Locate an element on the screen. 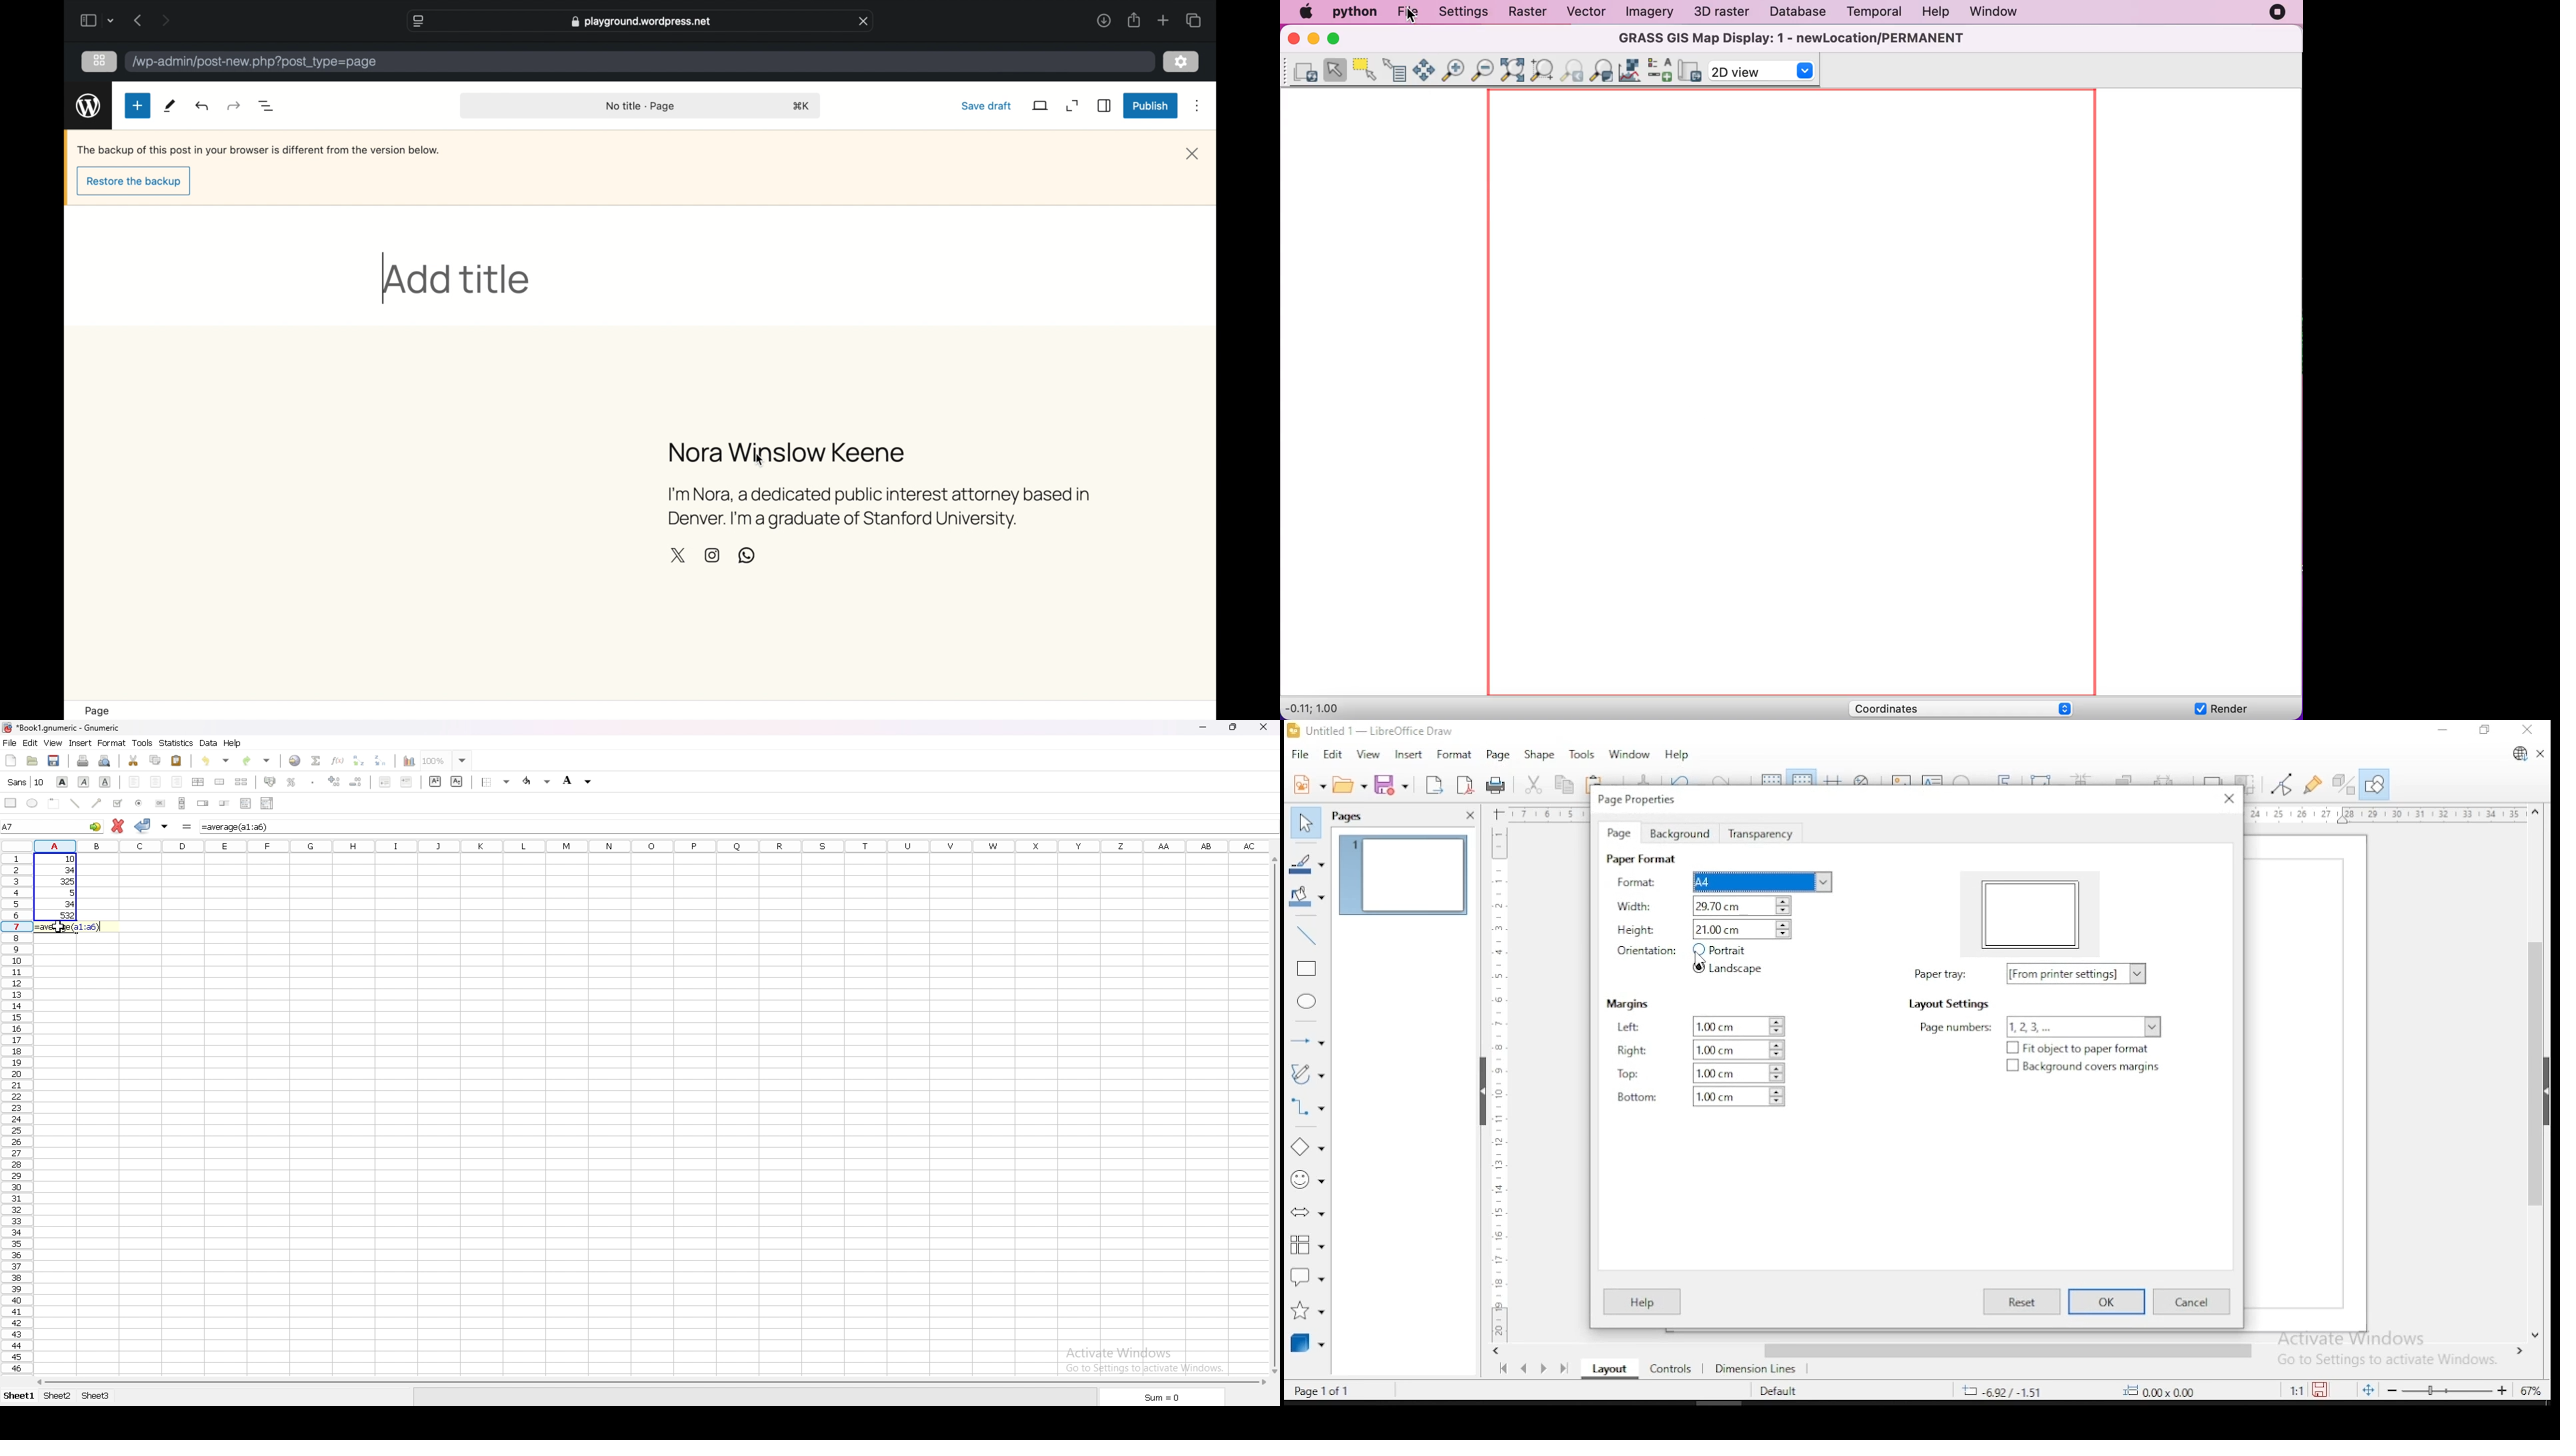 This screenshot has width=2576, height=1456. format is located at coordinates (1455, 756).